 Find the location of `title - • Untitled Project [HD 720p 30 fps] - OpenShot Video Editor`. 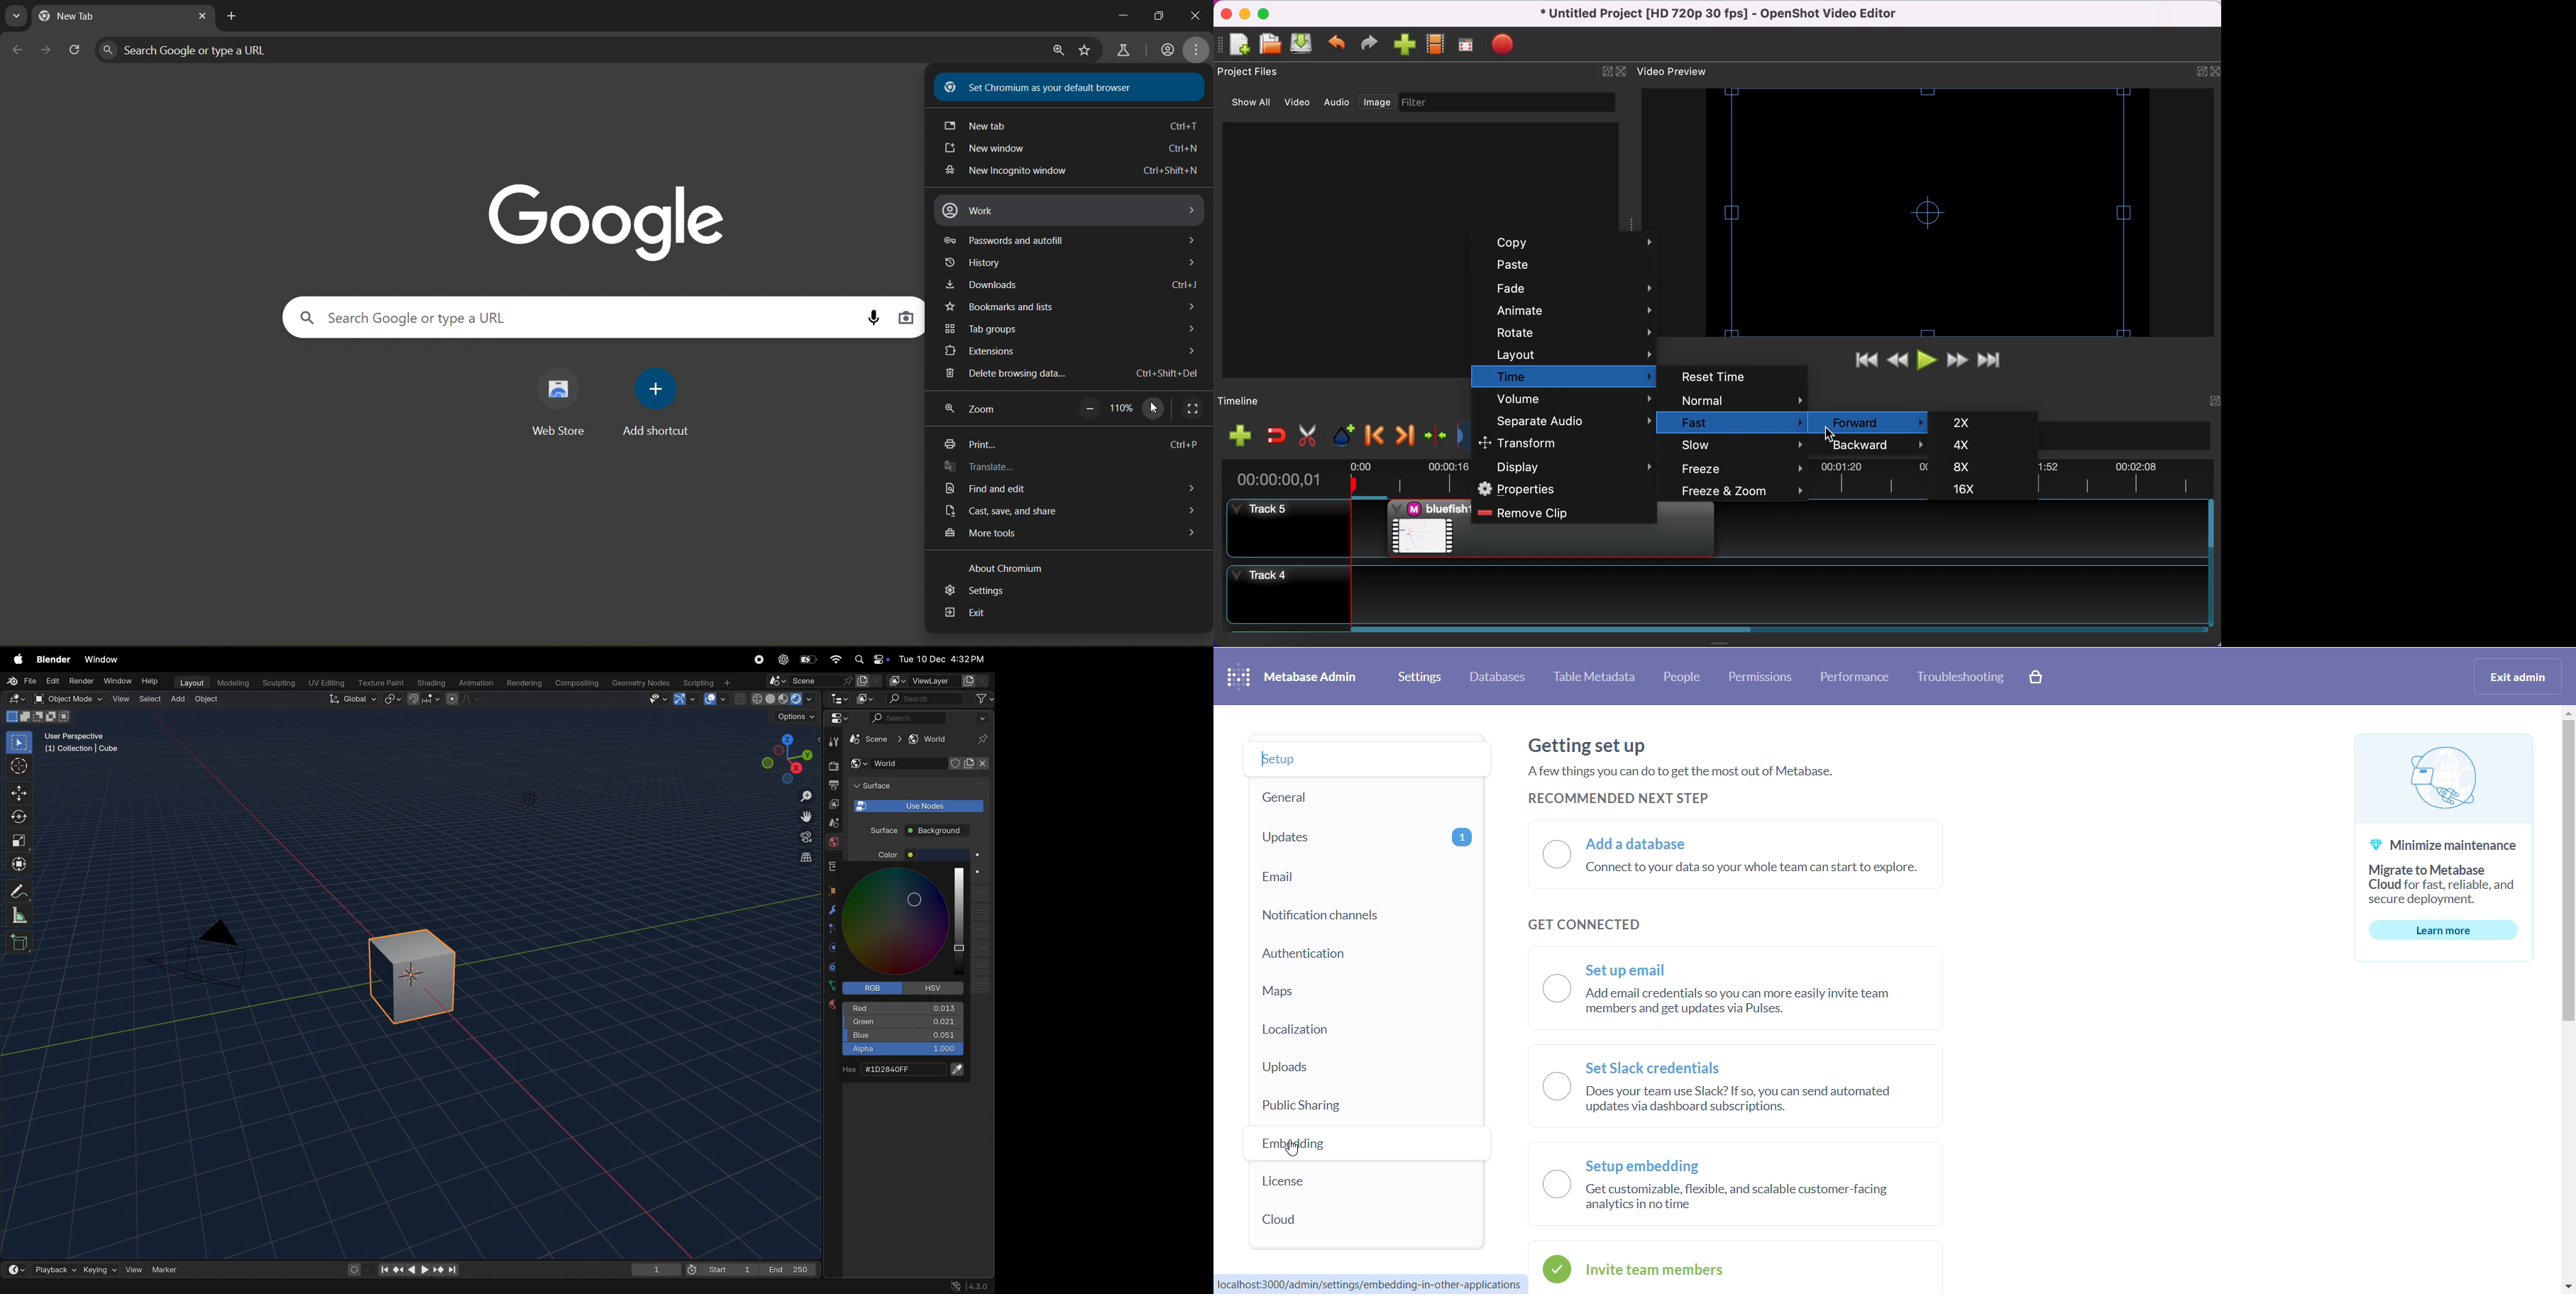

title - • Untitled Project [HD 720p 30 fps] - OpenShot Video Editor is located at coordinates (1747, 15).